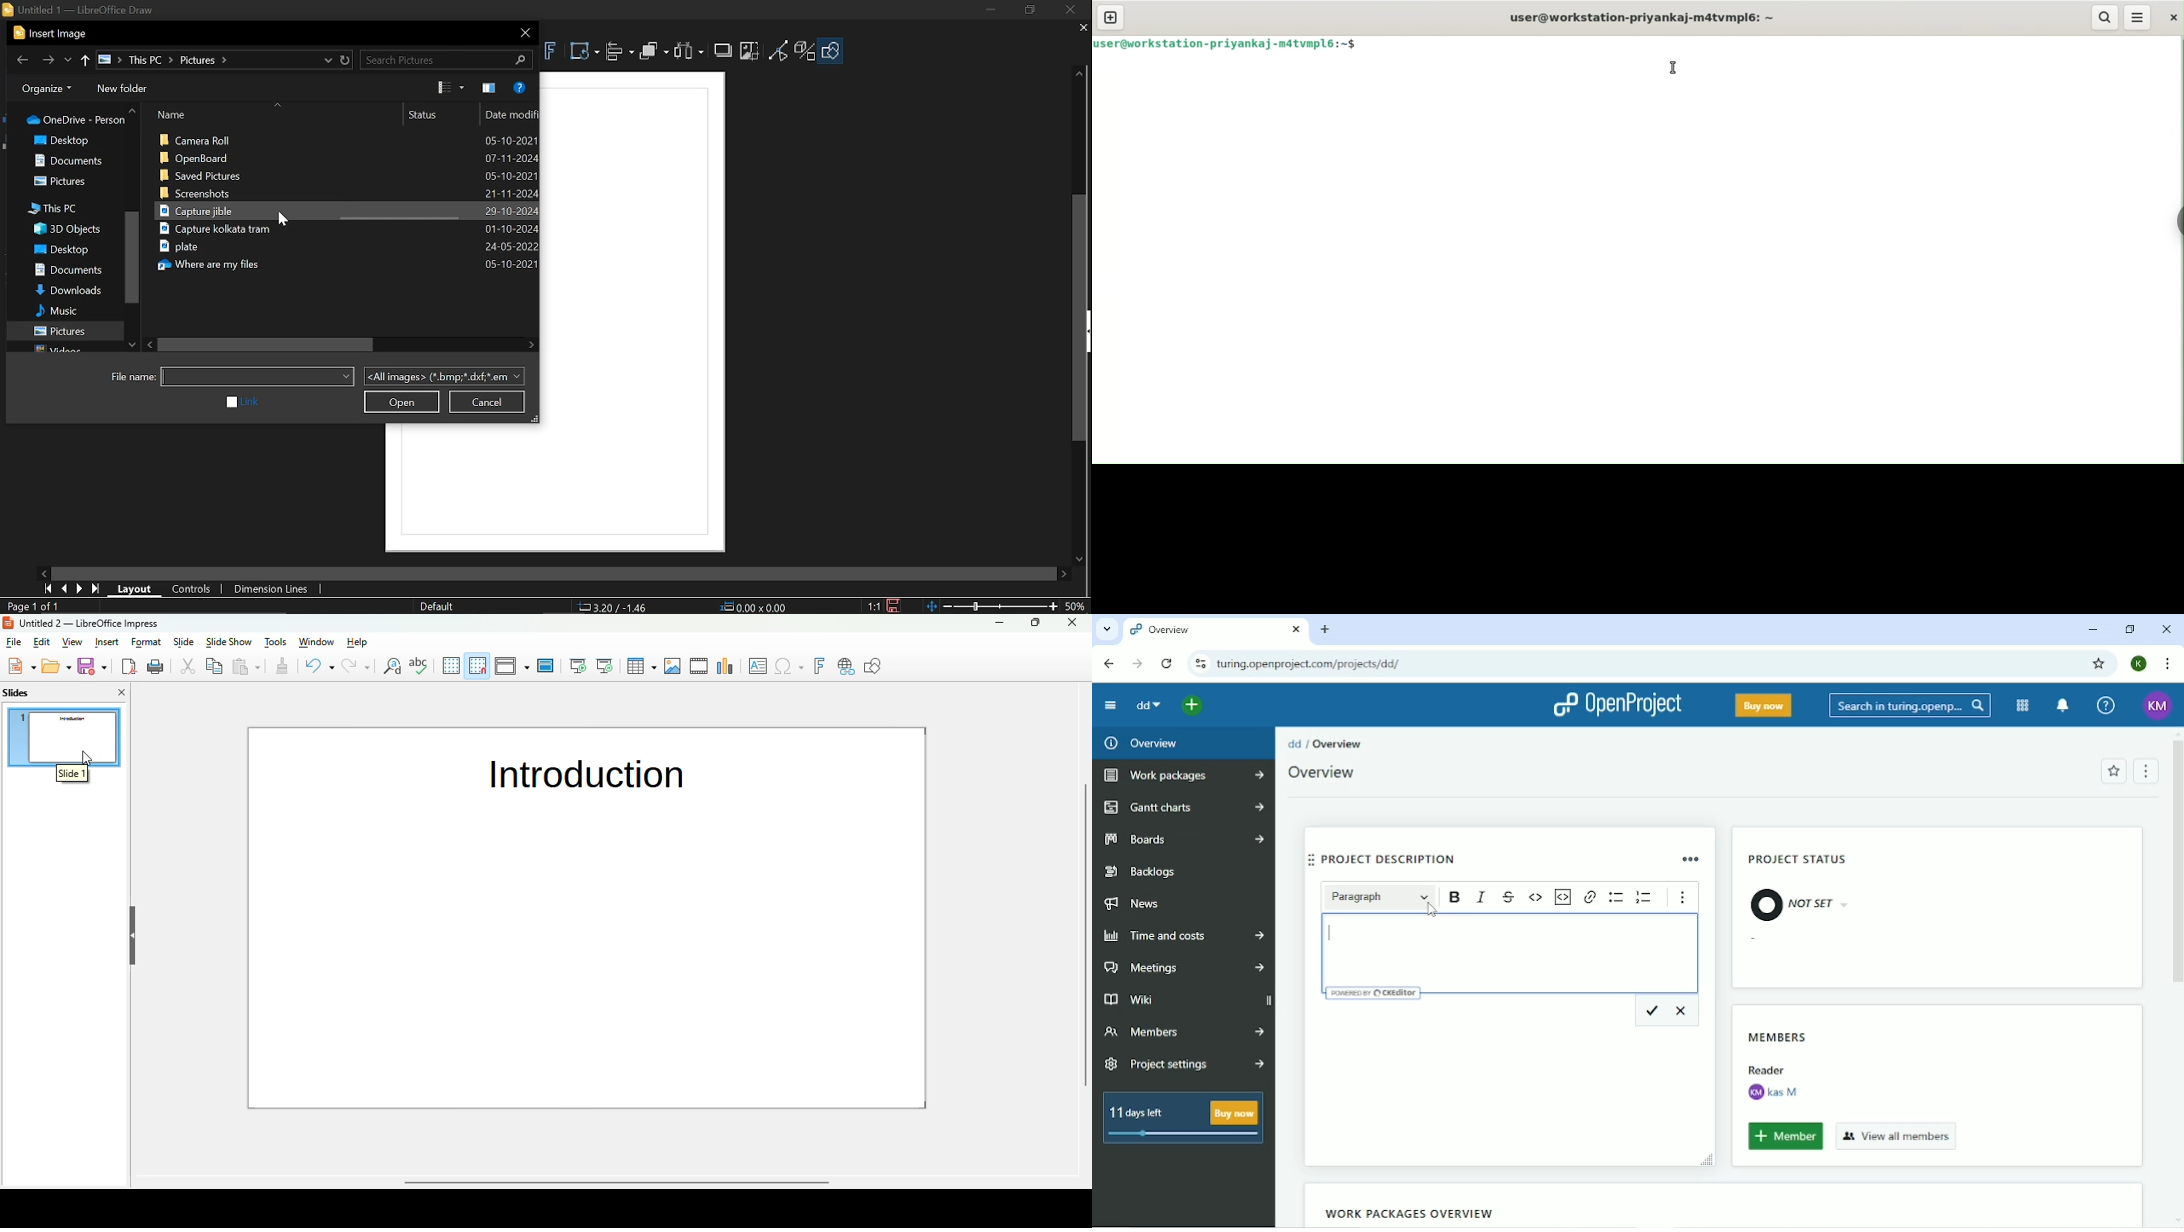 Image resolution: width=2184 pixels, height=1232 pixels. Describe the element at coordinates (1326, 629) in the screenshot. I see `New tab` at that location.